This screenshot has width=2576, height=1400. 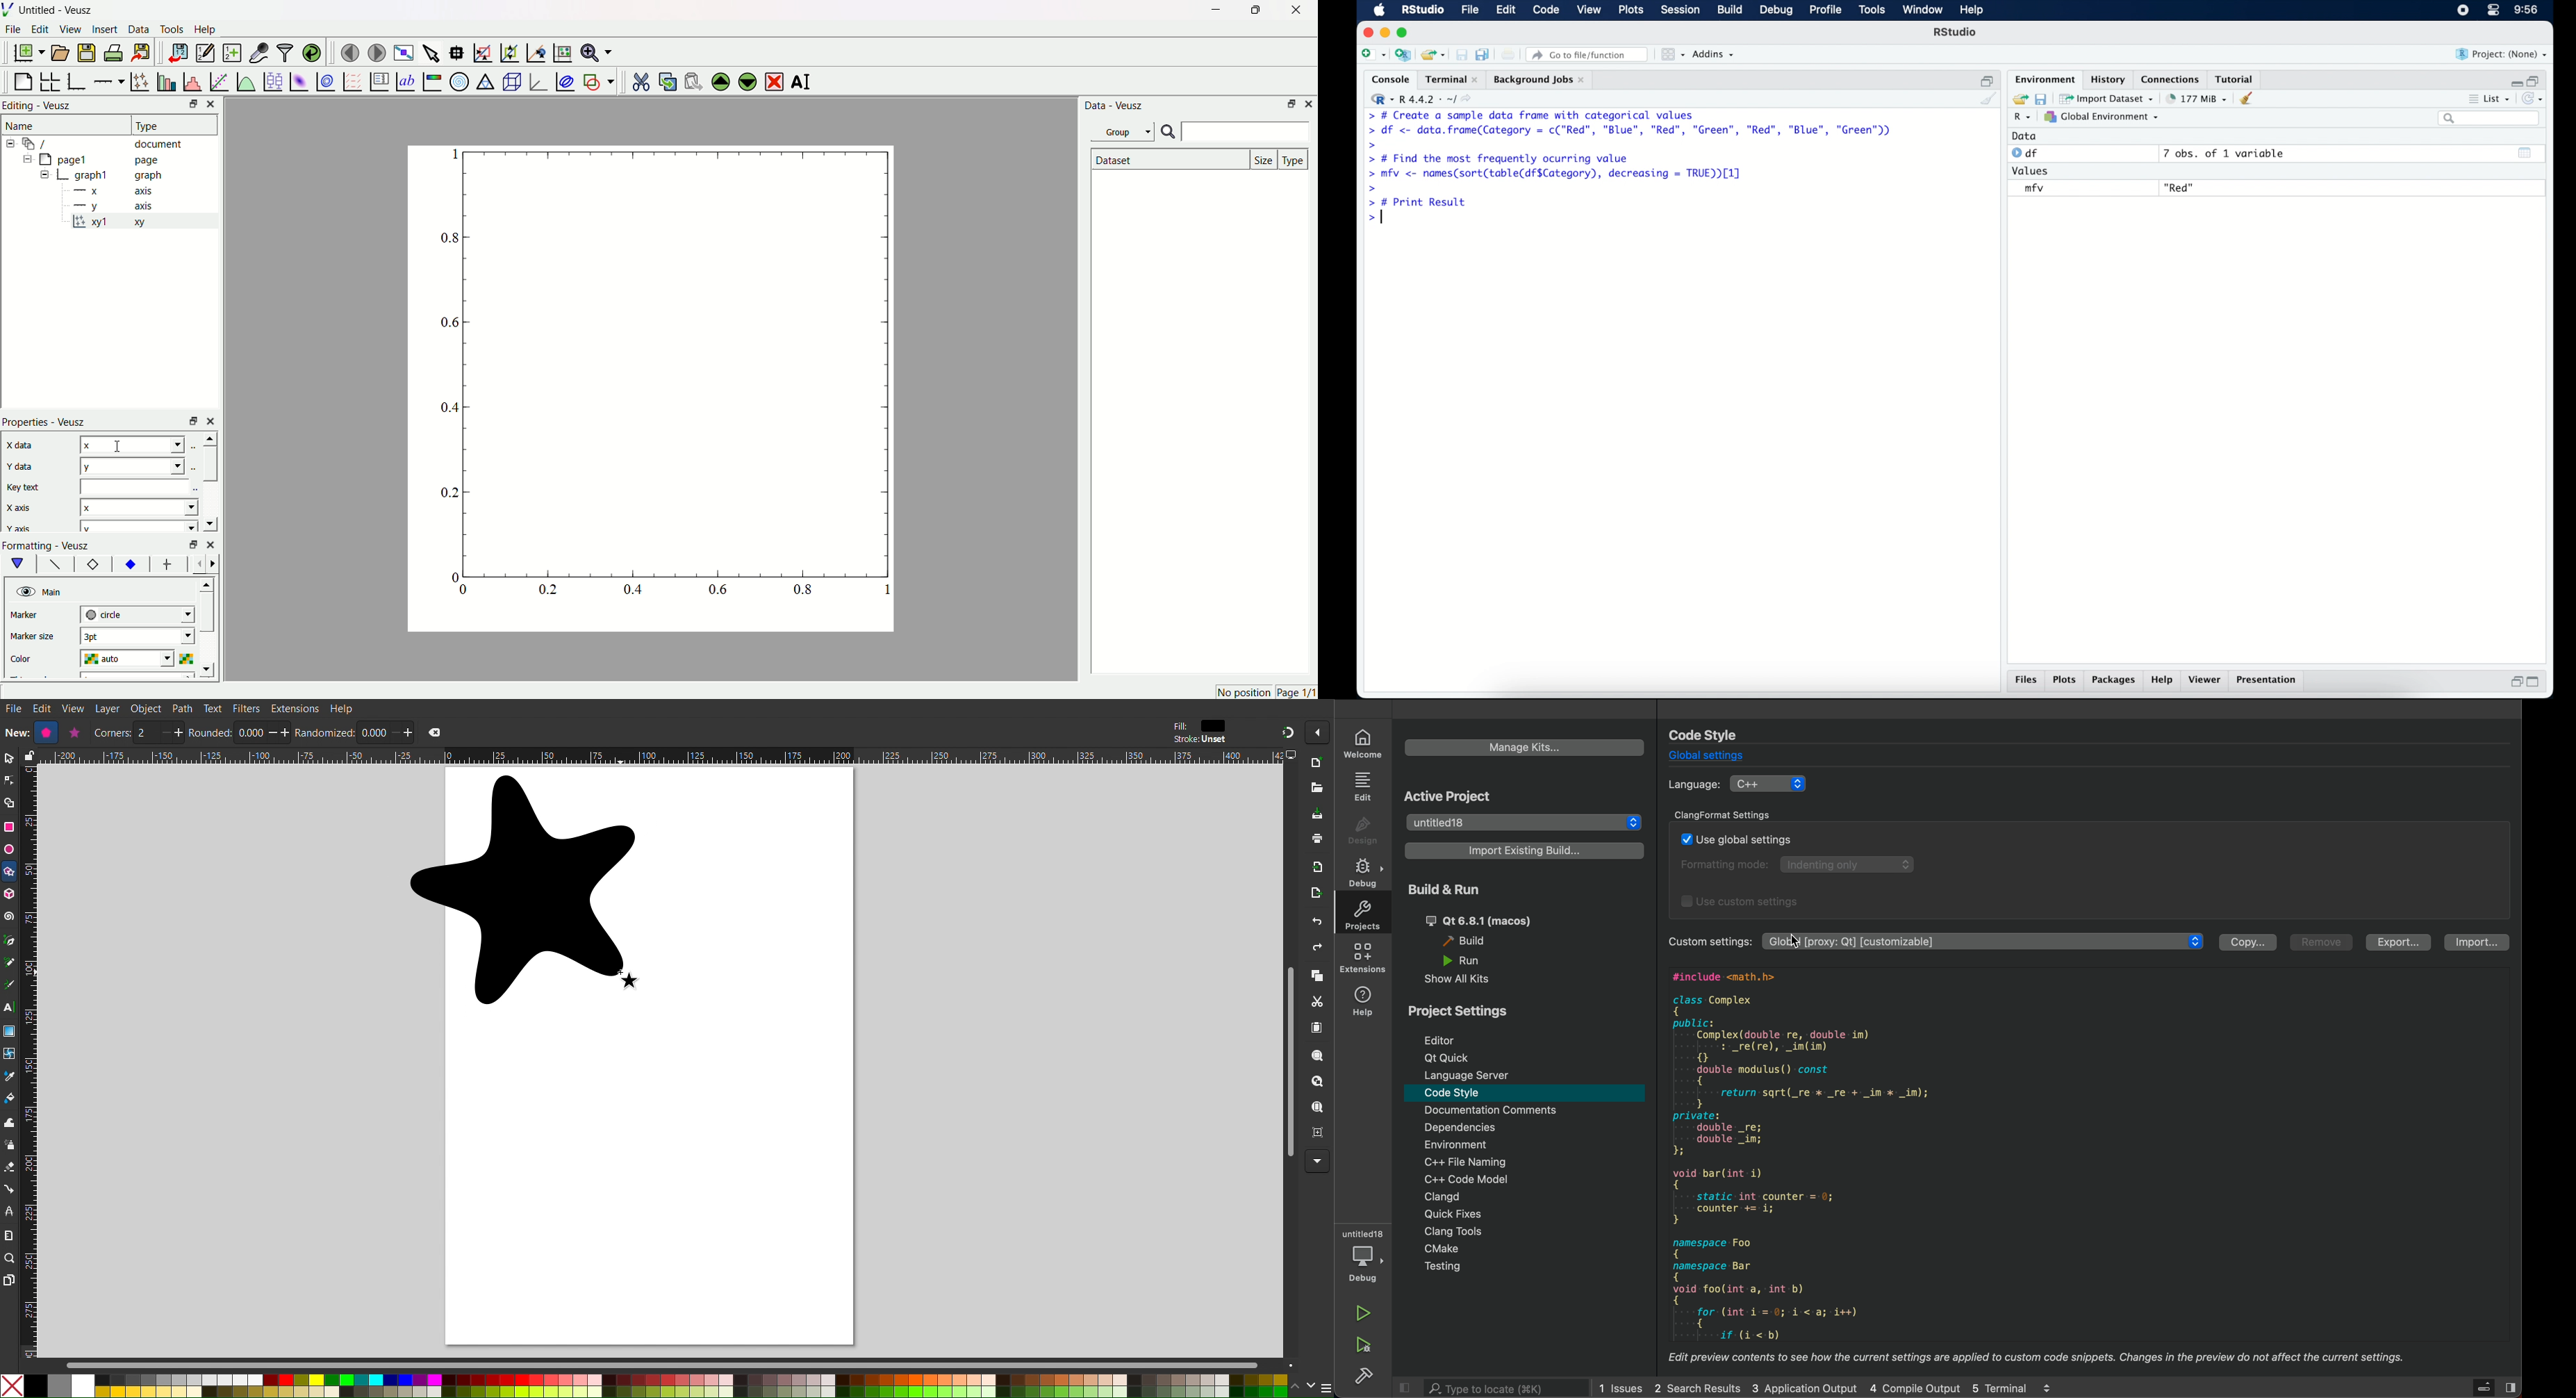 I want to click on print document, so click(x=115, y=54).